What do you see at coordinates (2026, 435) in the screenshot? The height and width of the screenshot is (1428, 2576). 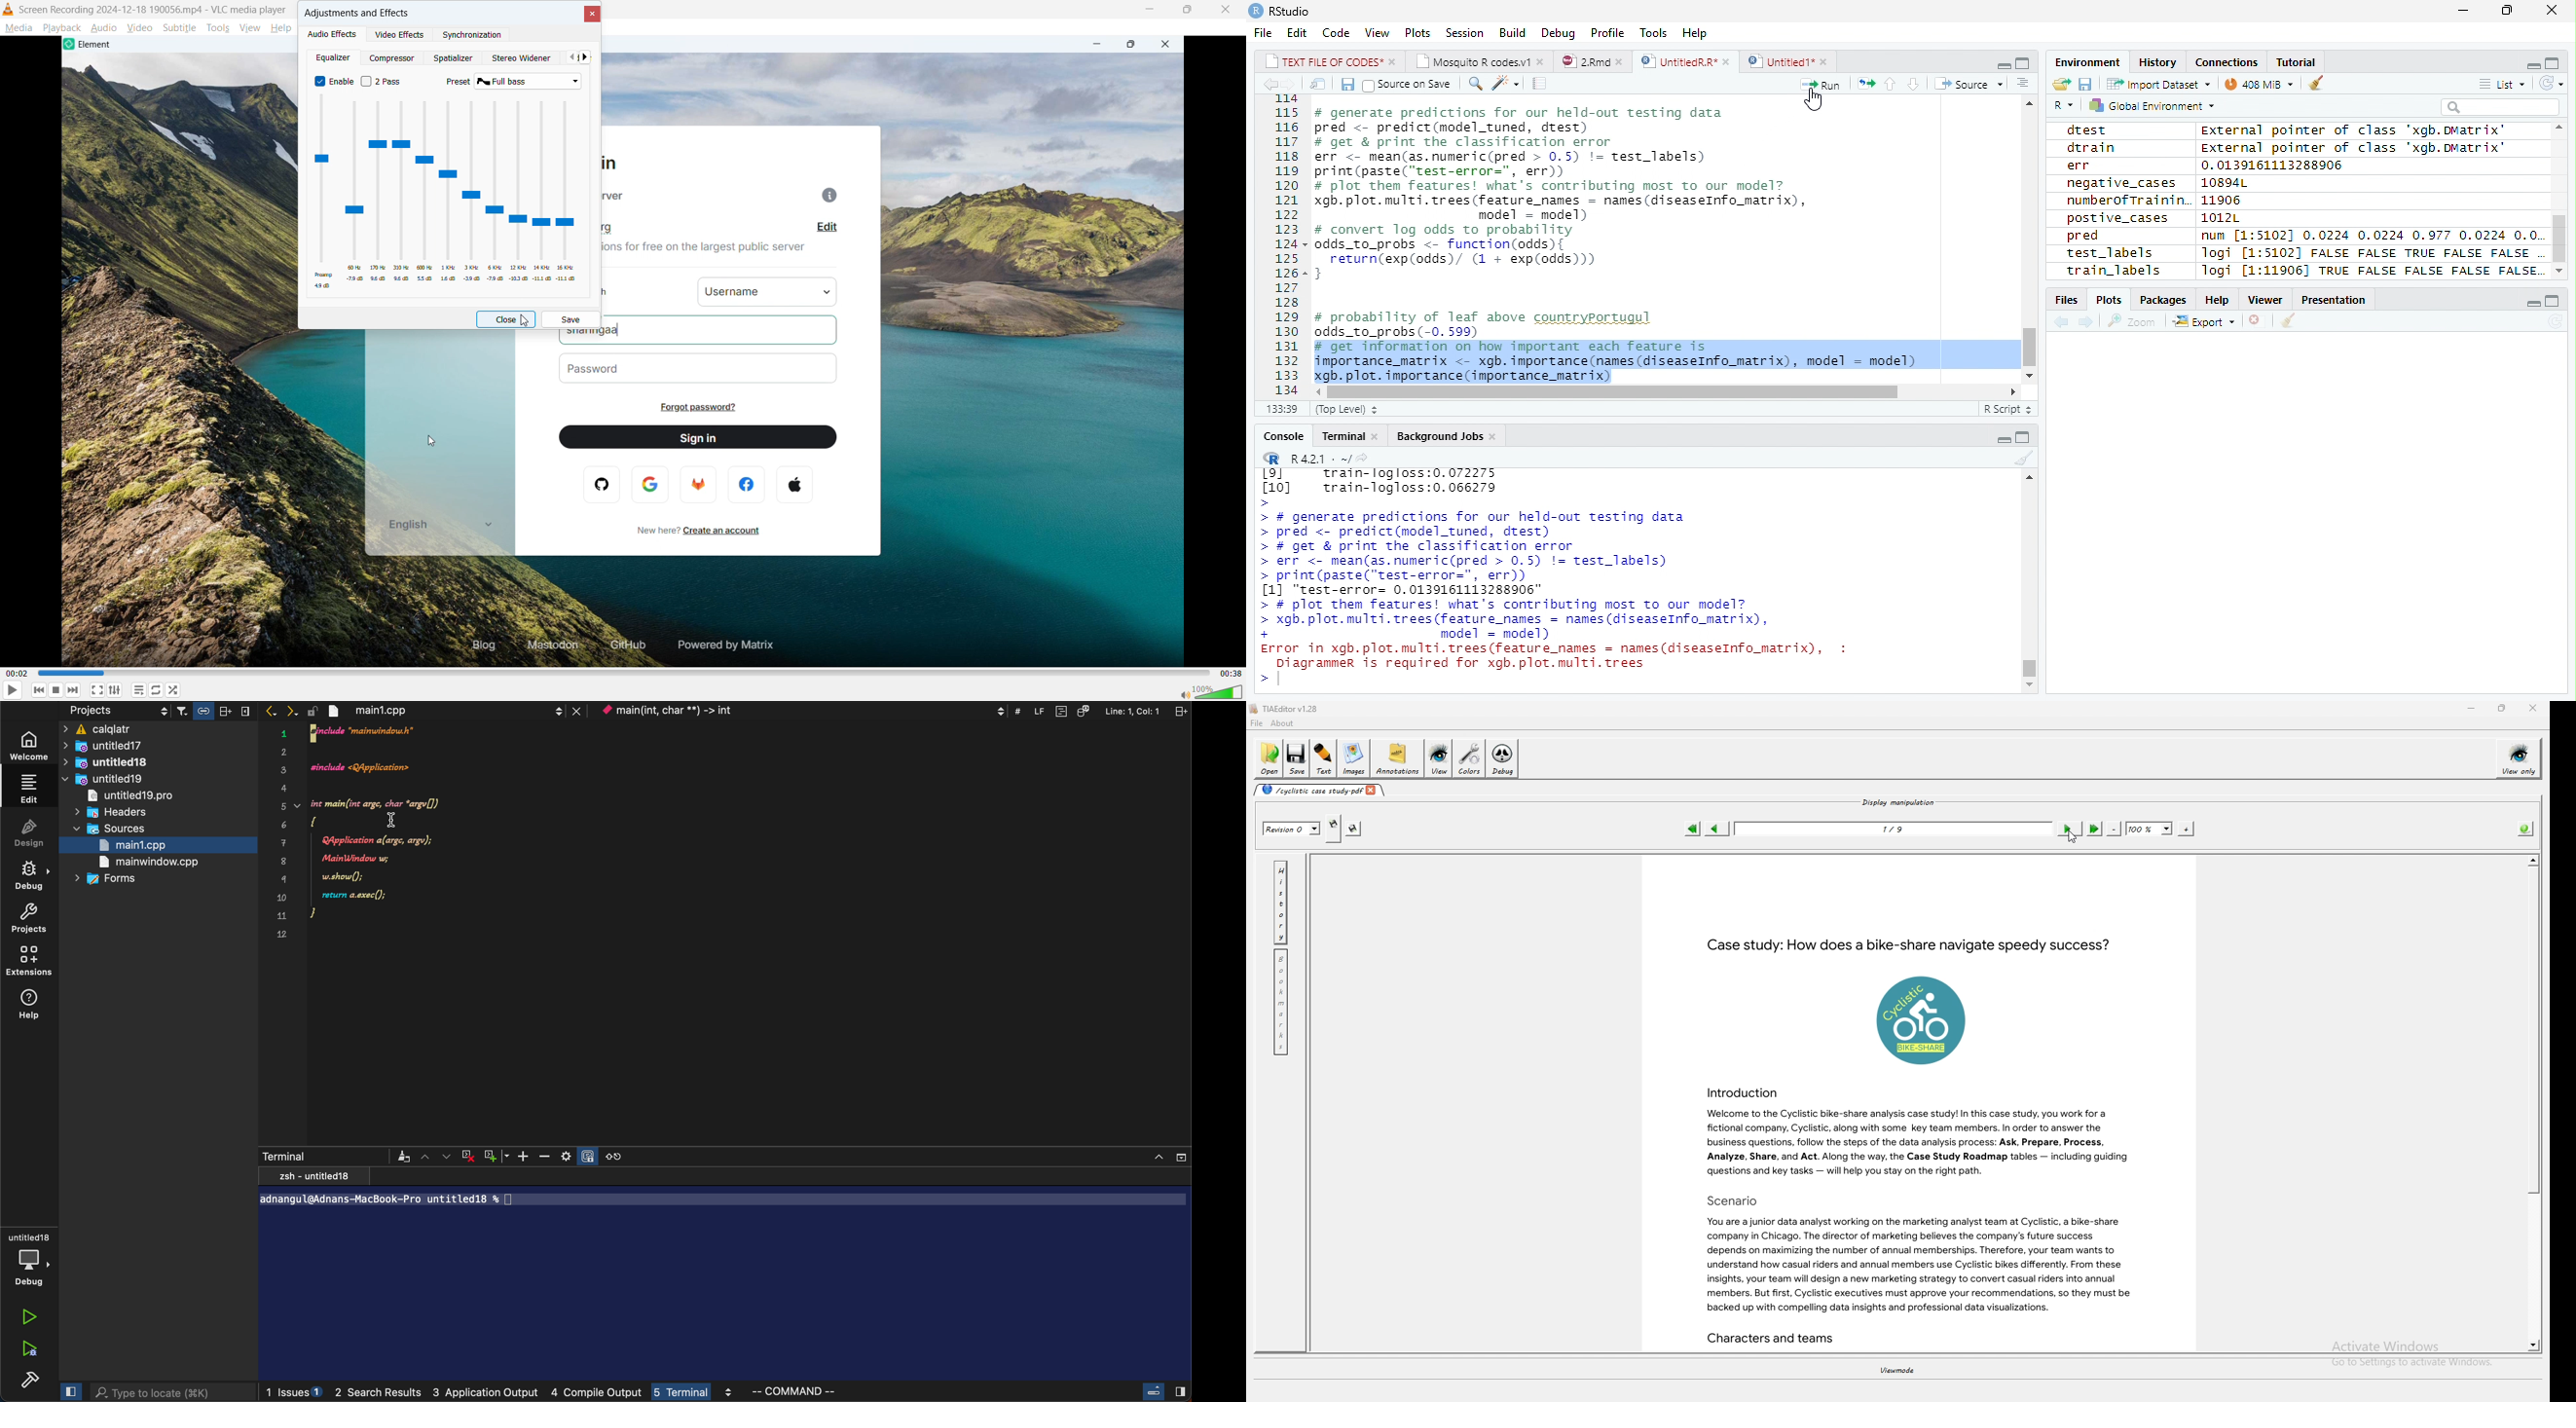 I see `Maximize` at bounding box center [2026, 435].